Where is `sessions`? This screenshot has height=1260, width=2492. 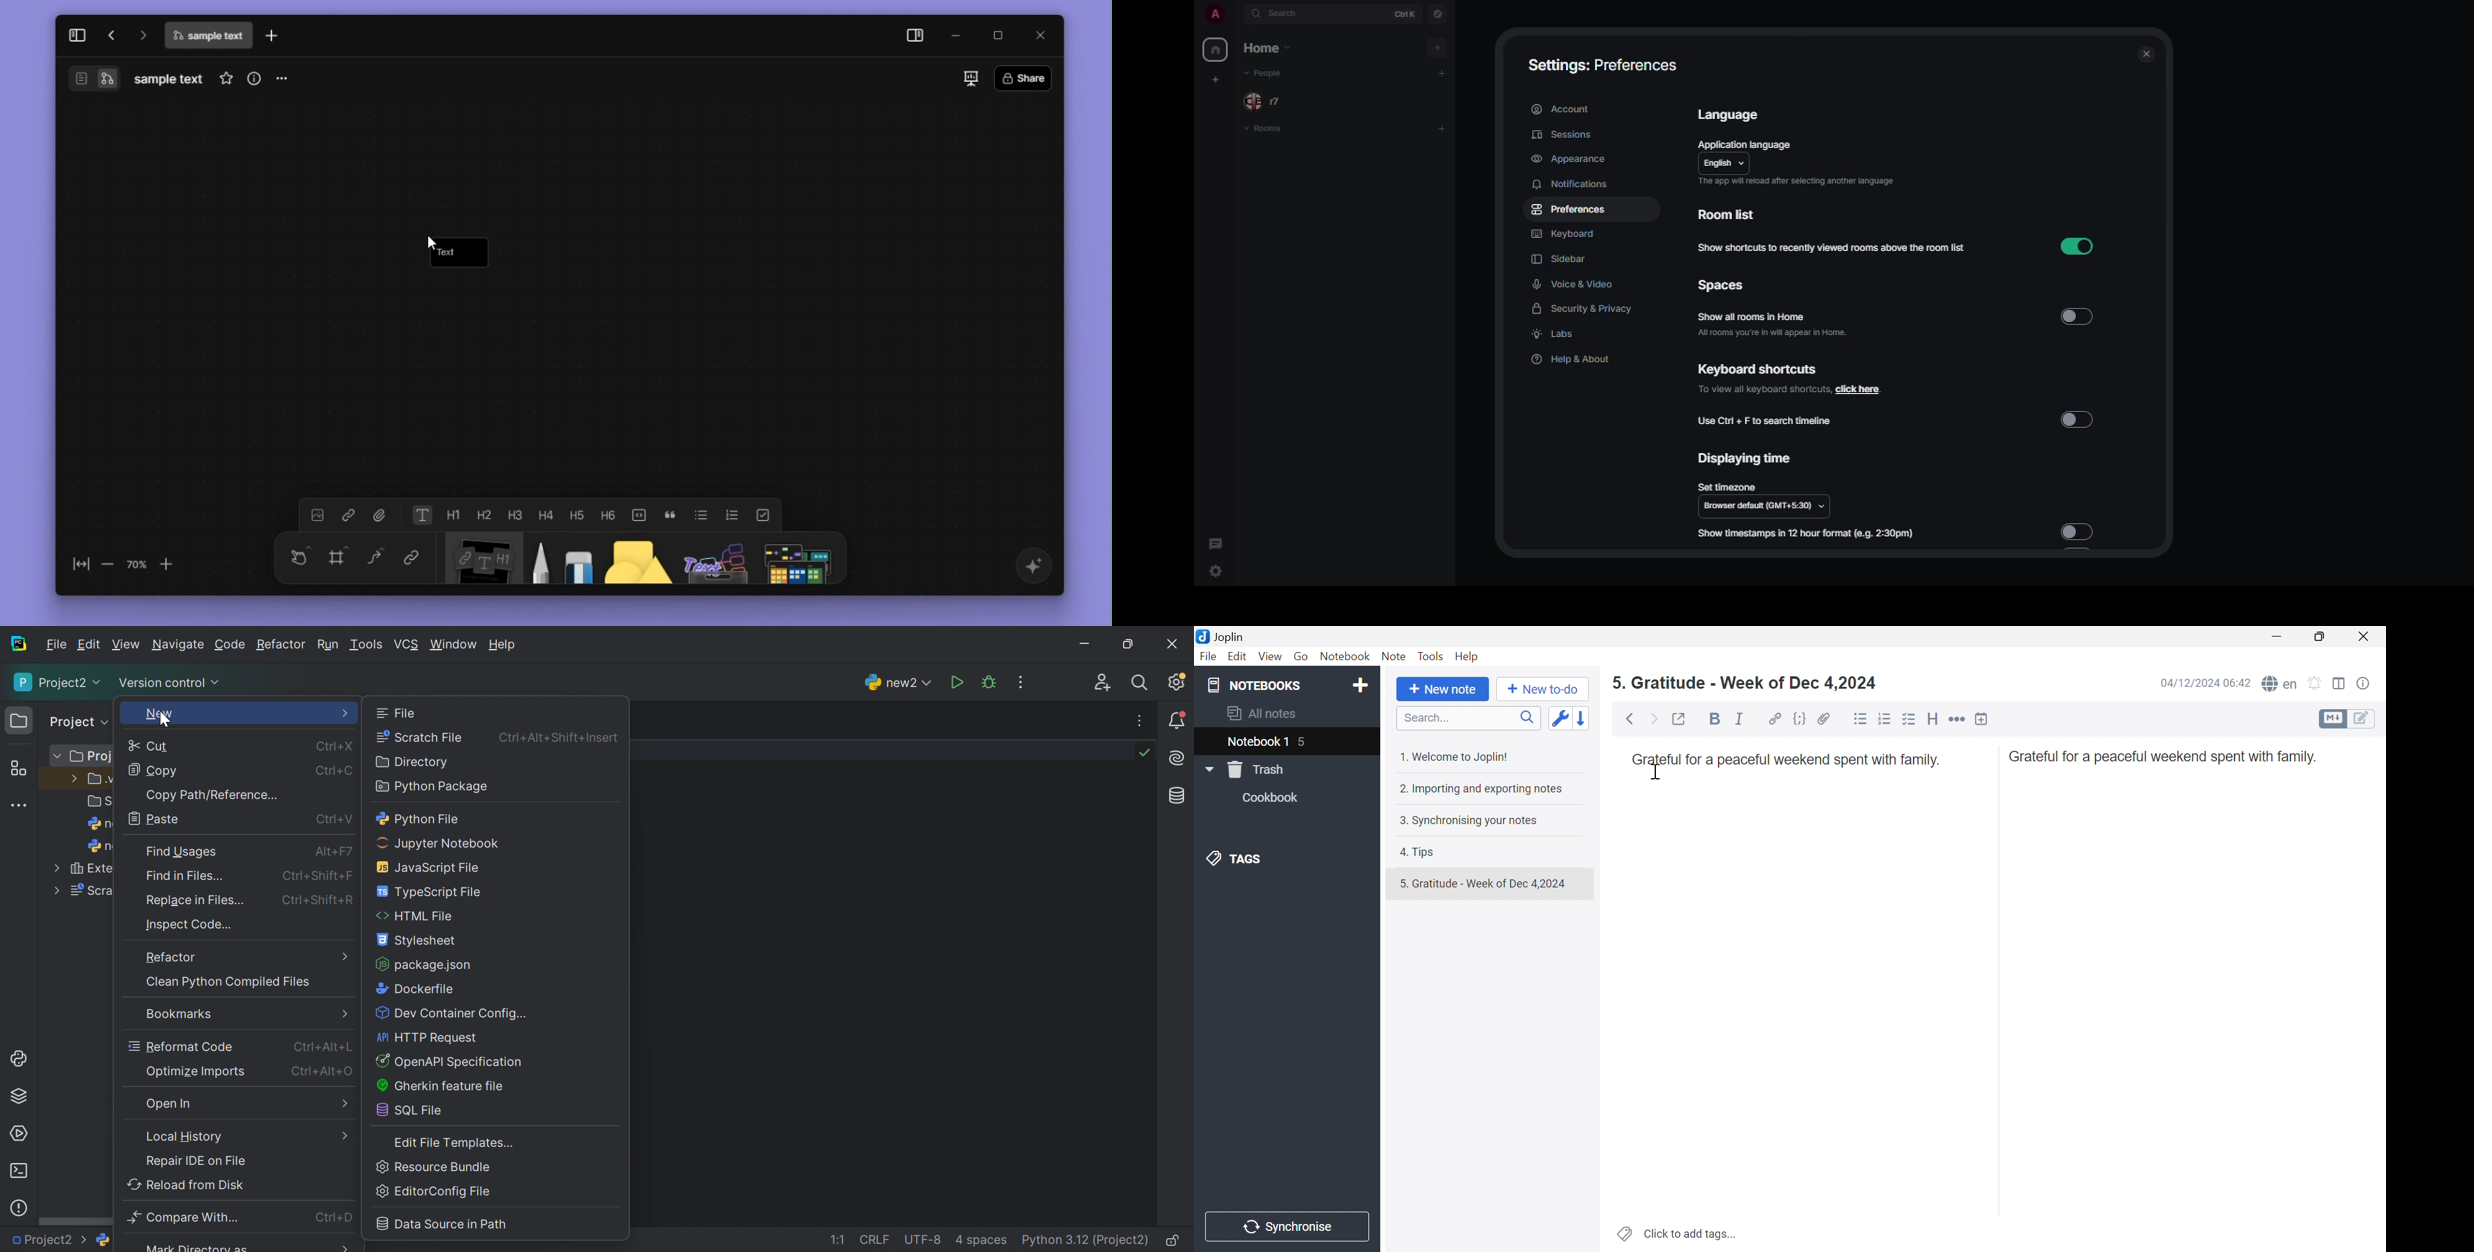 sessions is located at coordinates (1561, 134).